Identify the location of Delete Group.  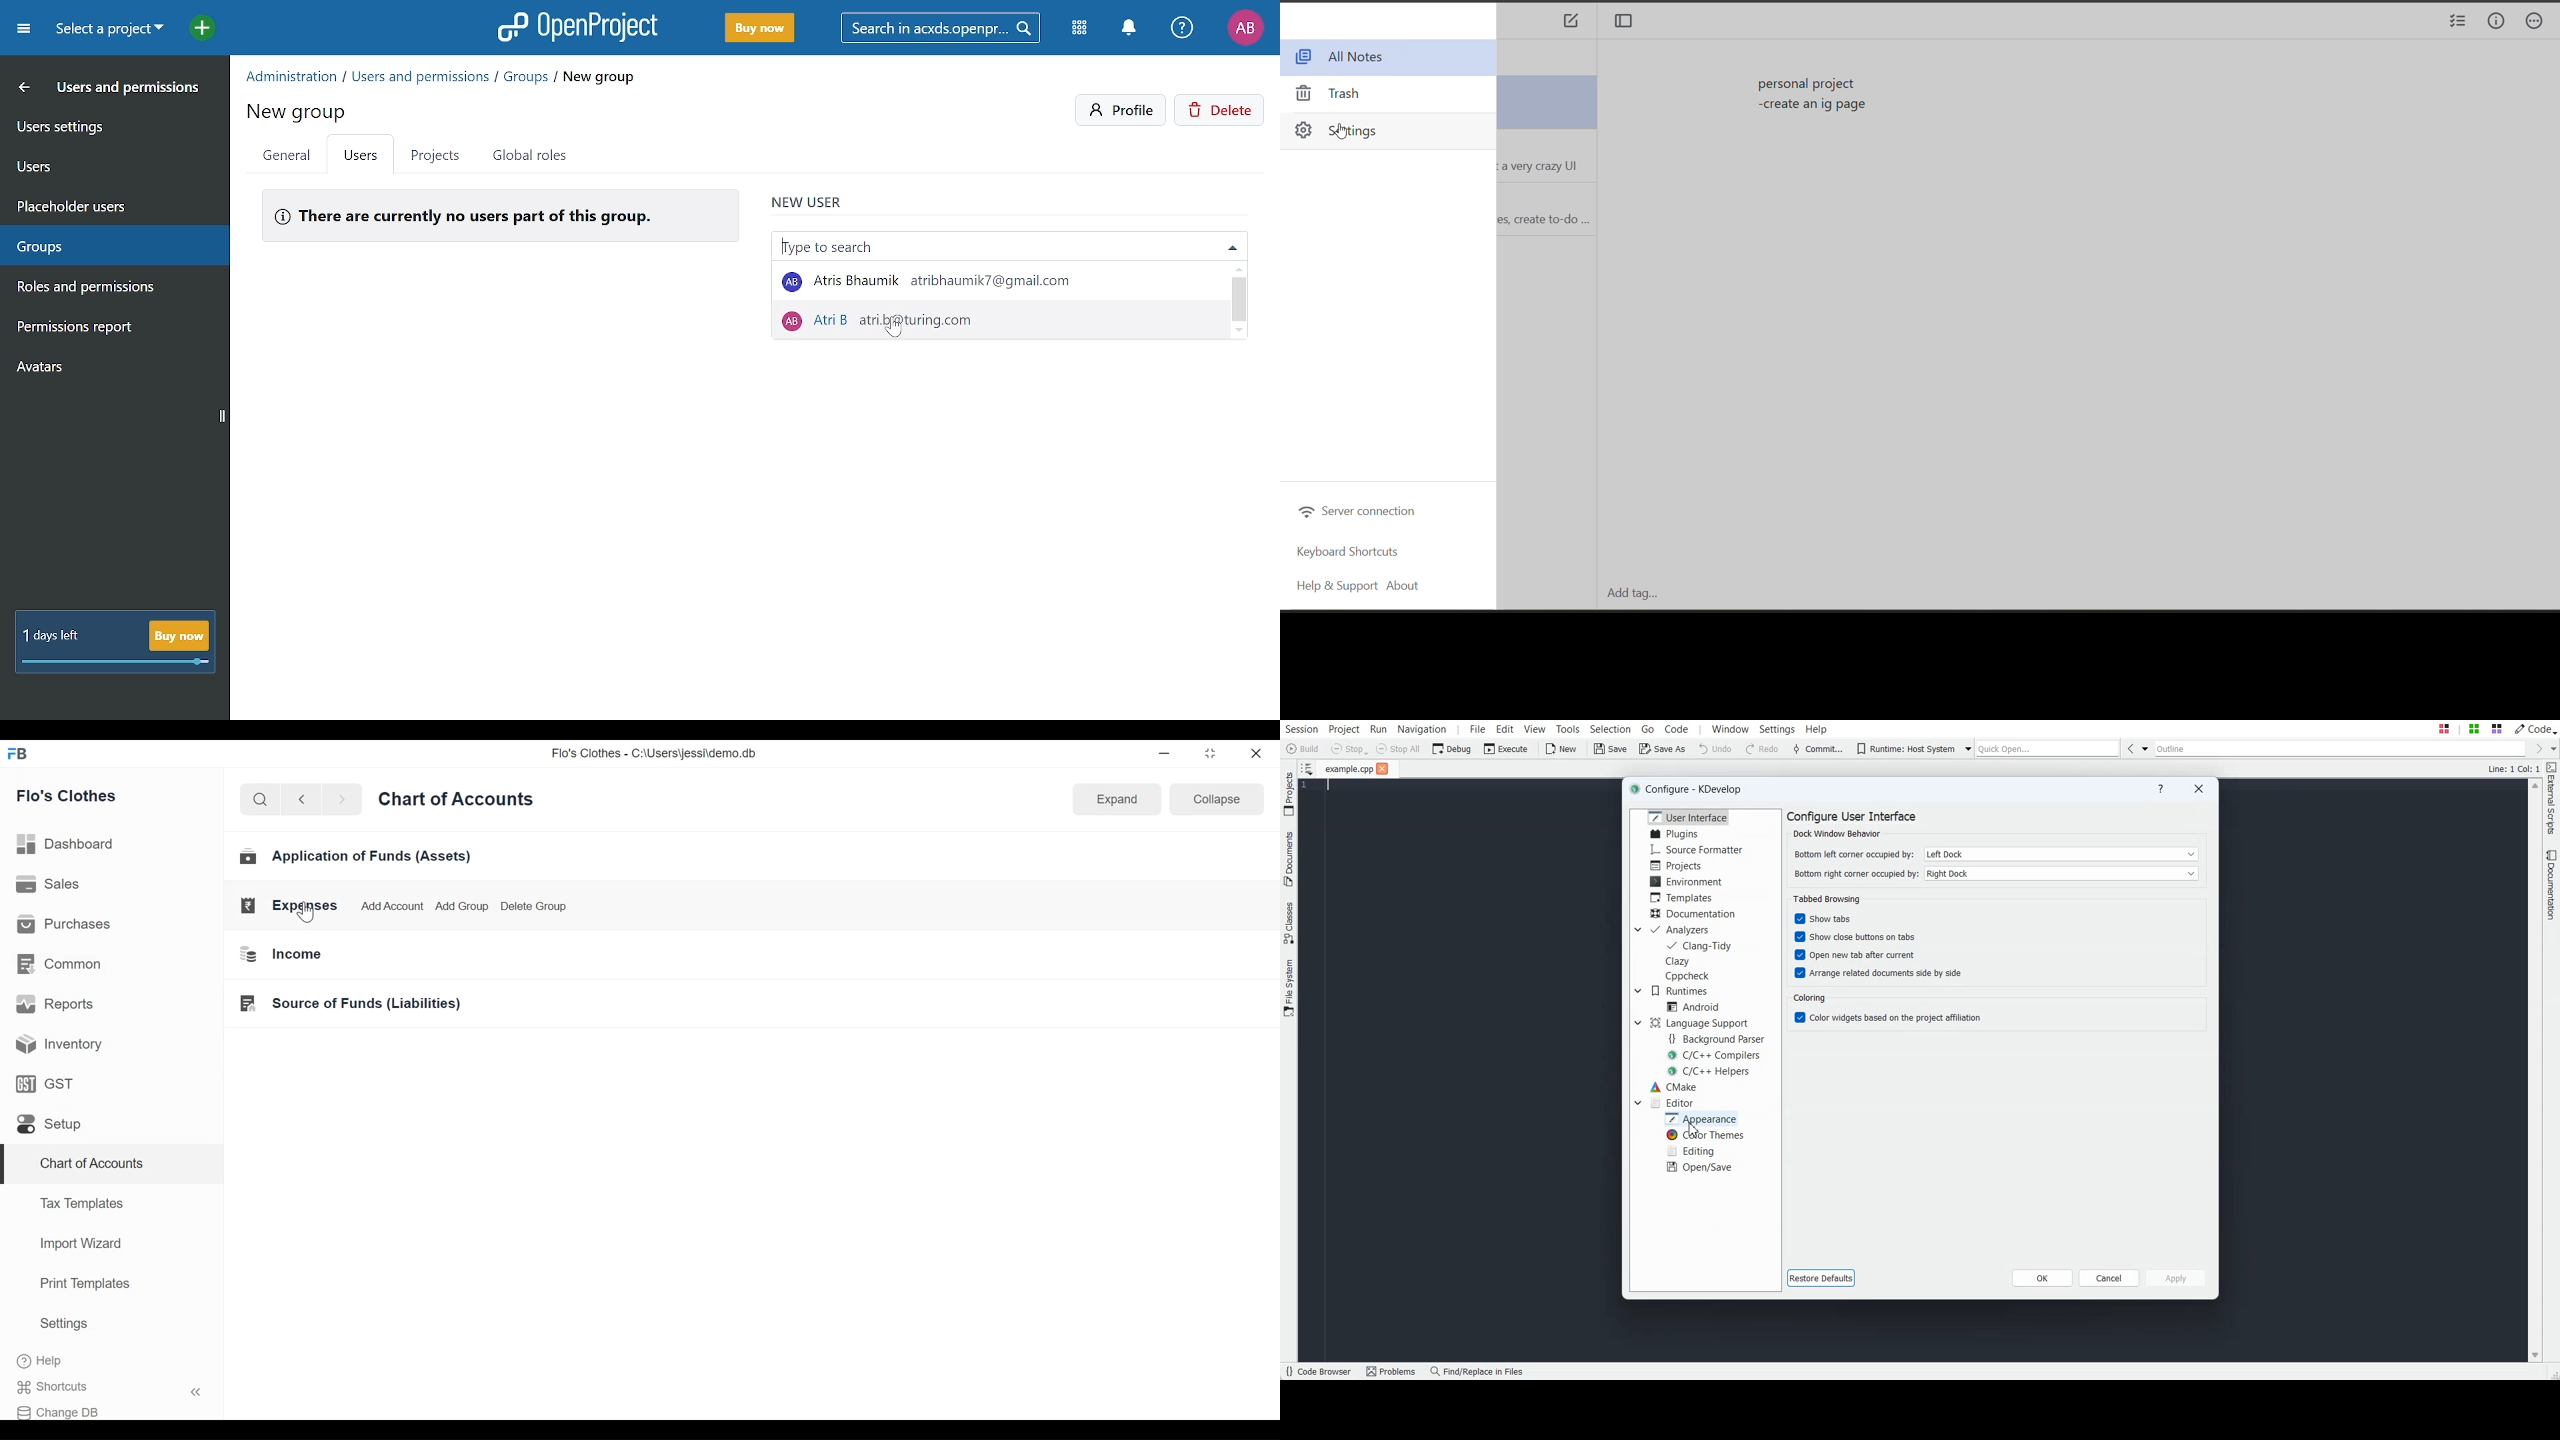
(539, 907).